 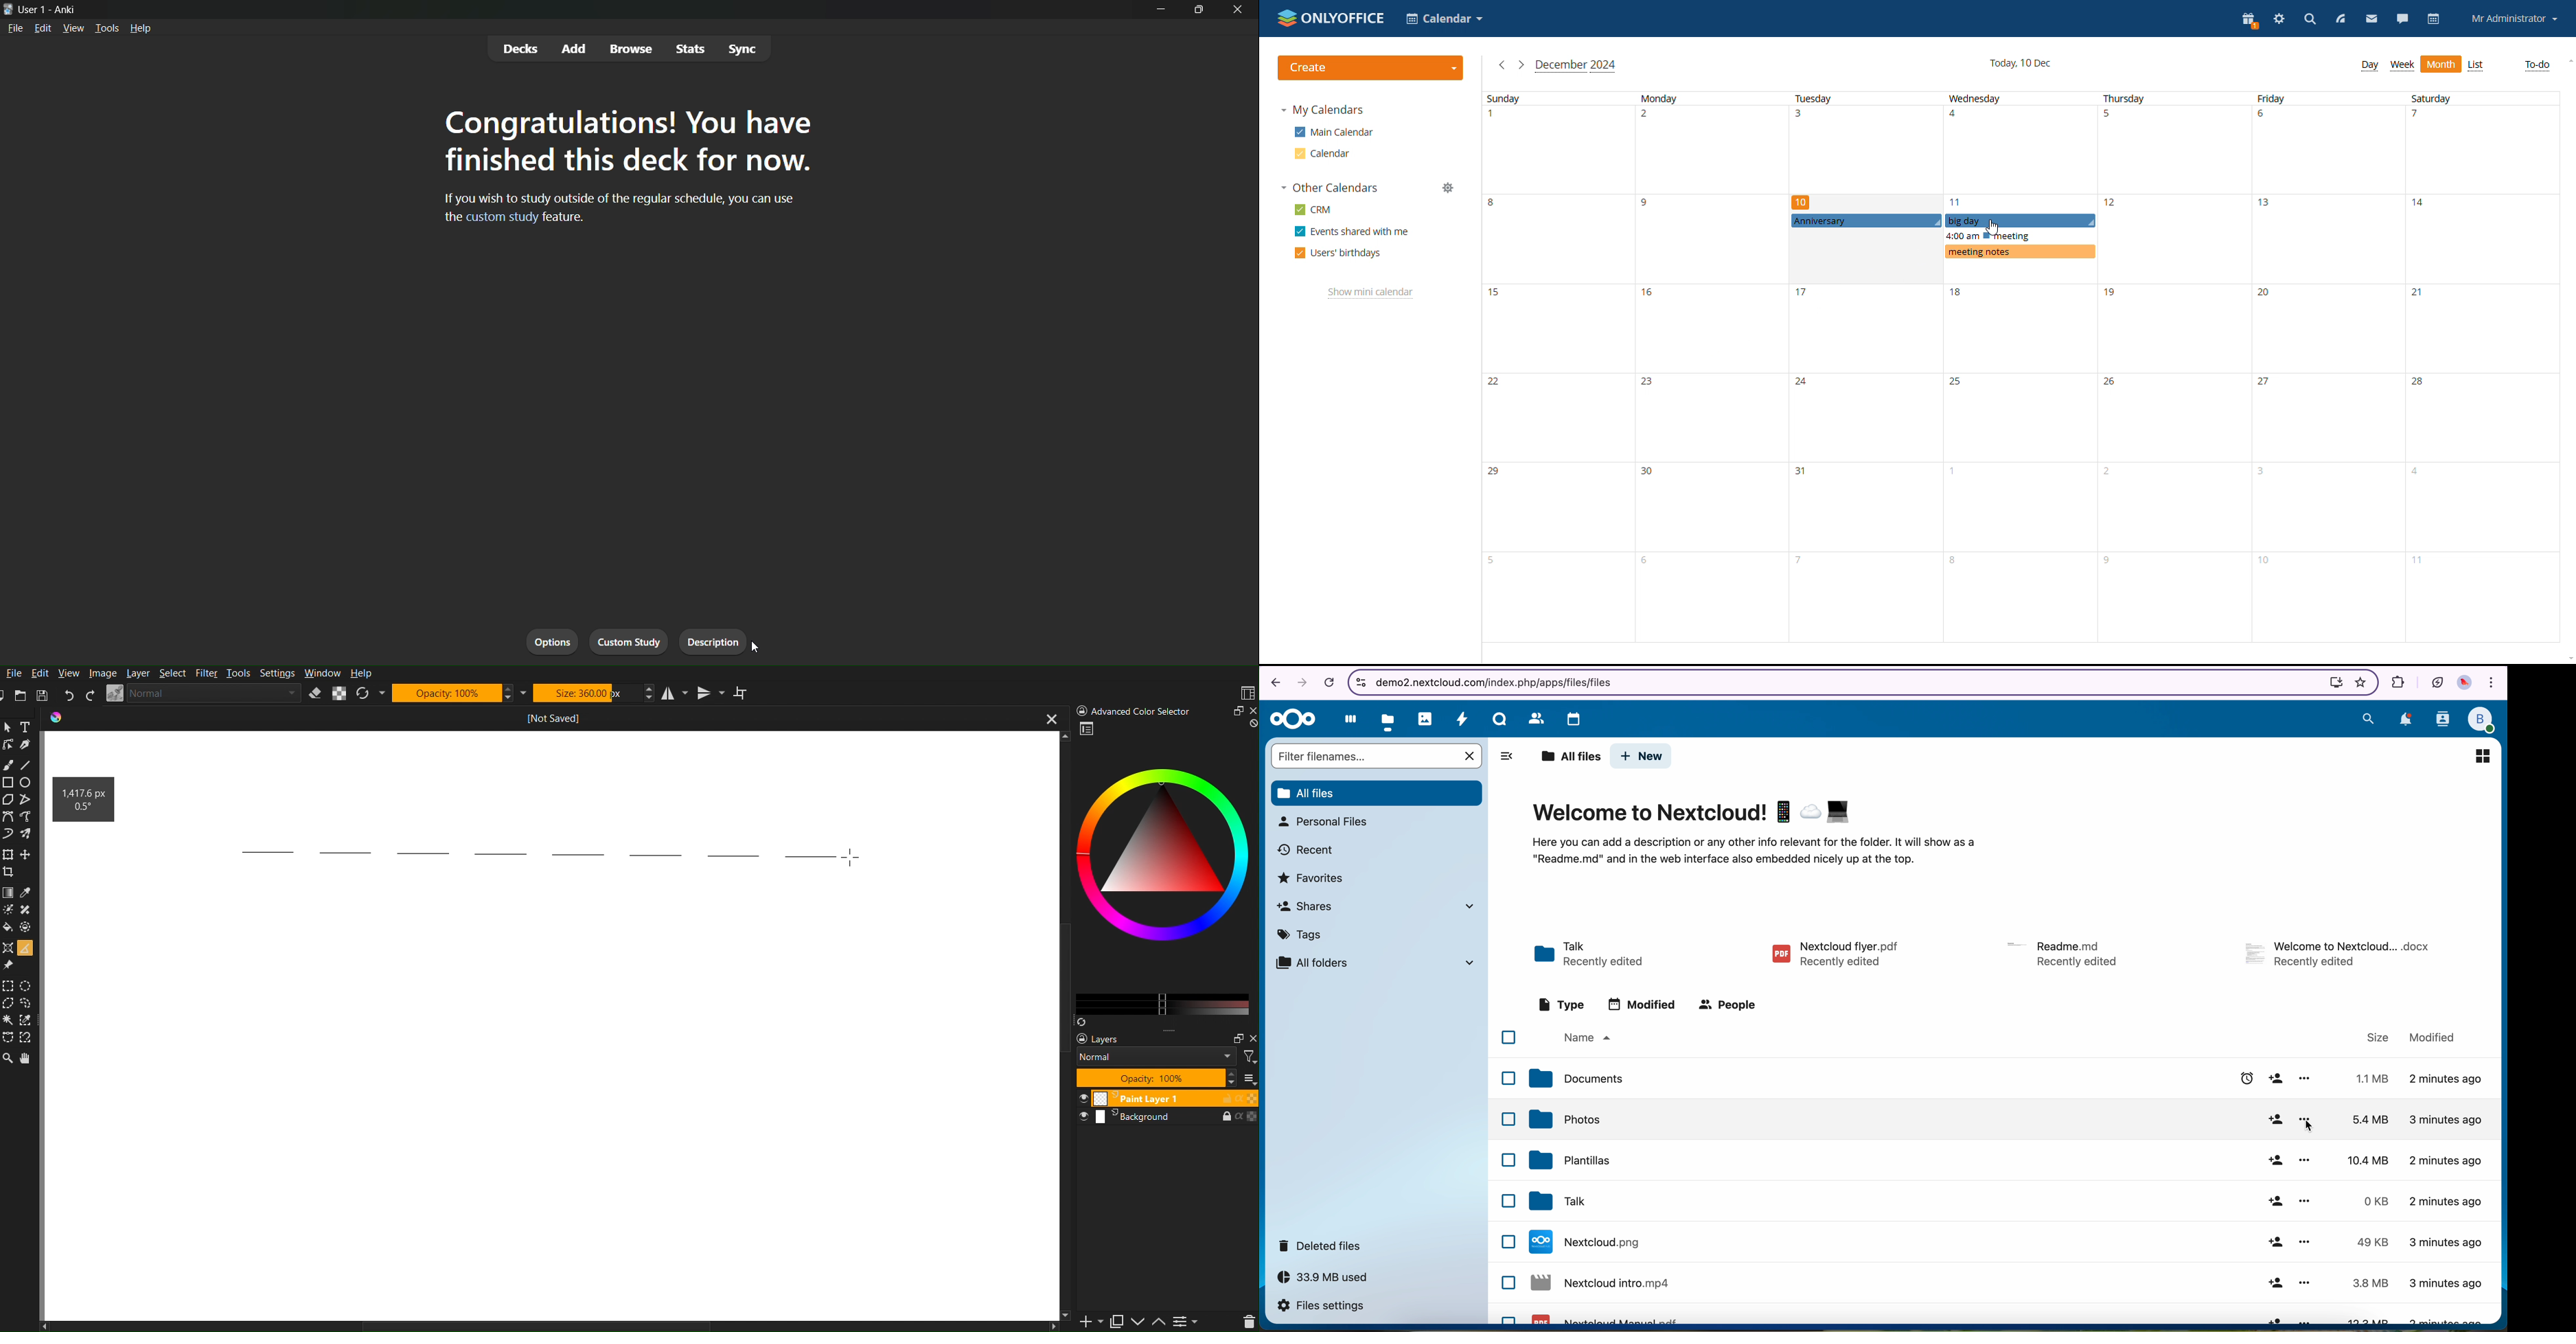 What do you see at coordinates (625, 198) in the screenshot?
I see `If you wish to study outside of the regular schedule, you can use` at bounding box center [625, 198].